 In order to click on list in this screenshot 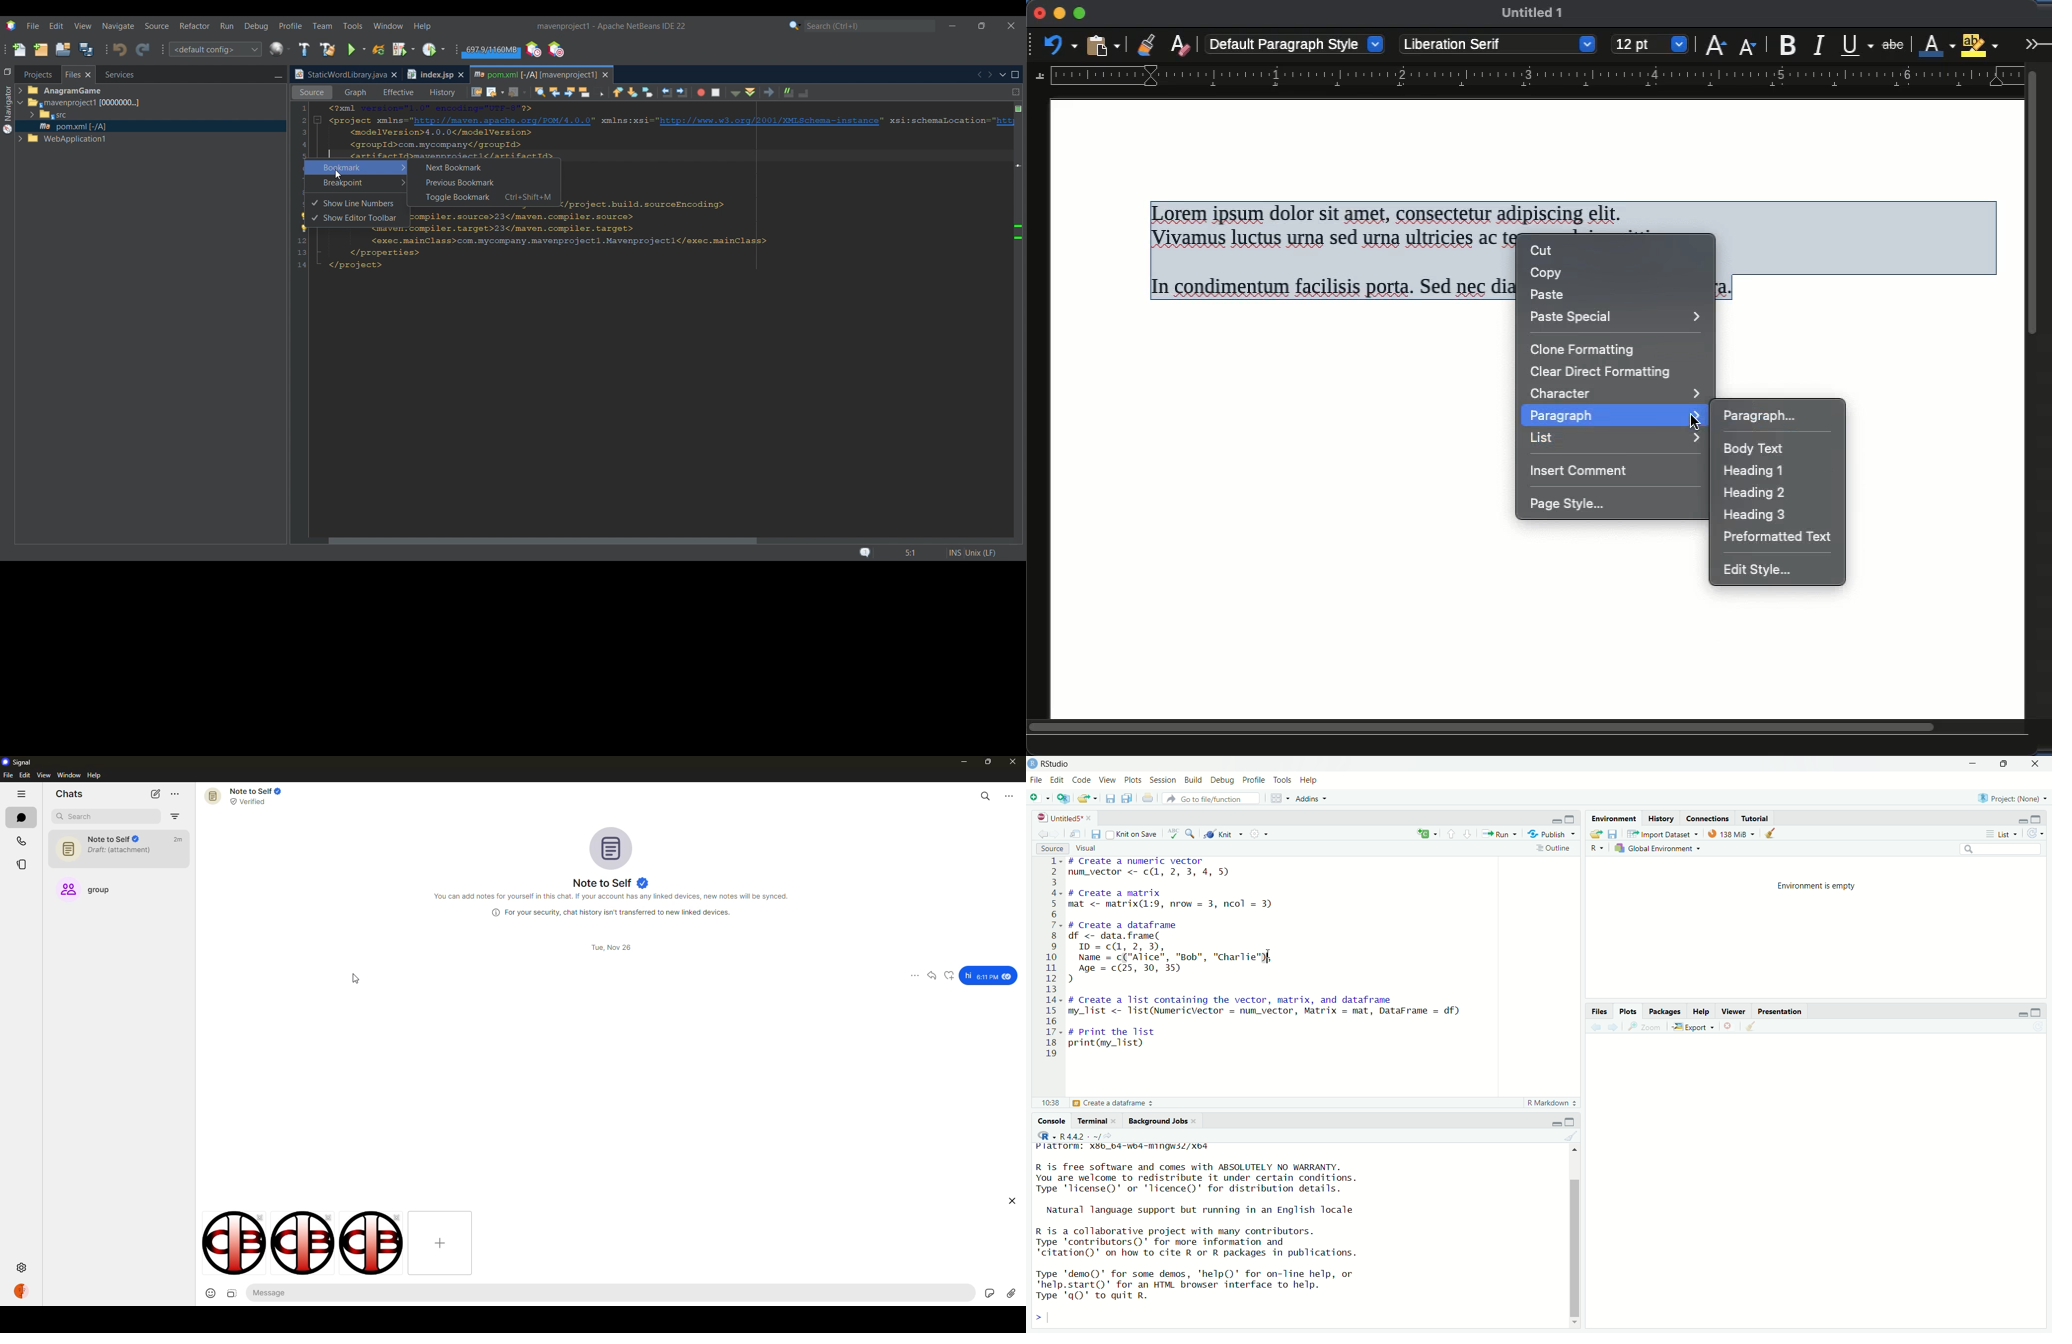, I will do `click(1615, 440)`.